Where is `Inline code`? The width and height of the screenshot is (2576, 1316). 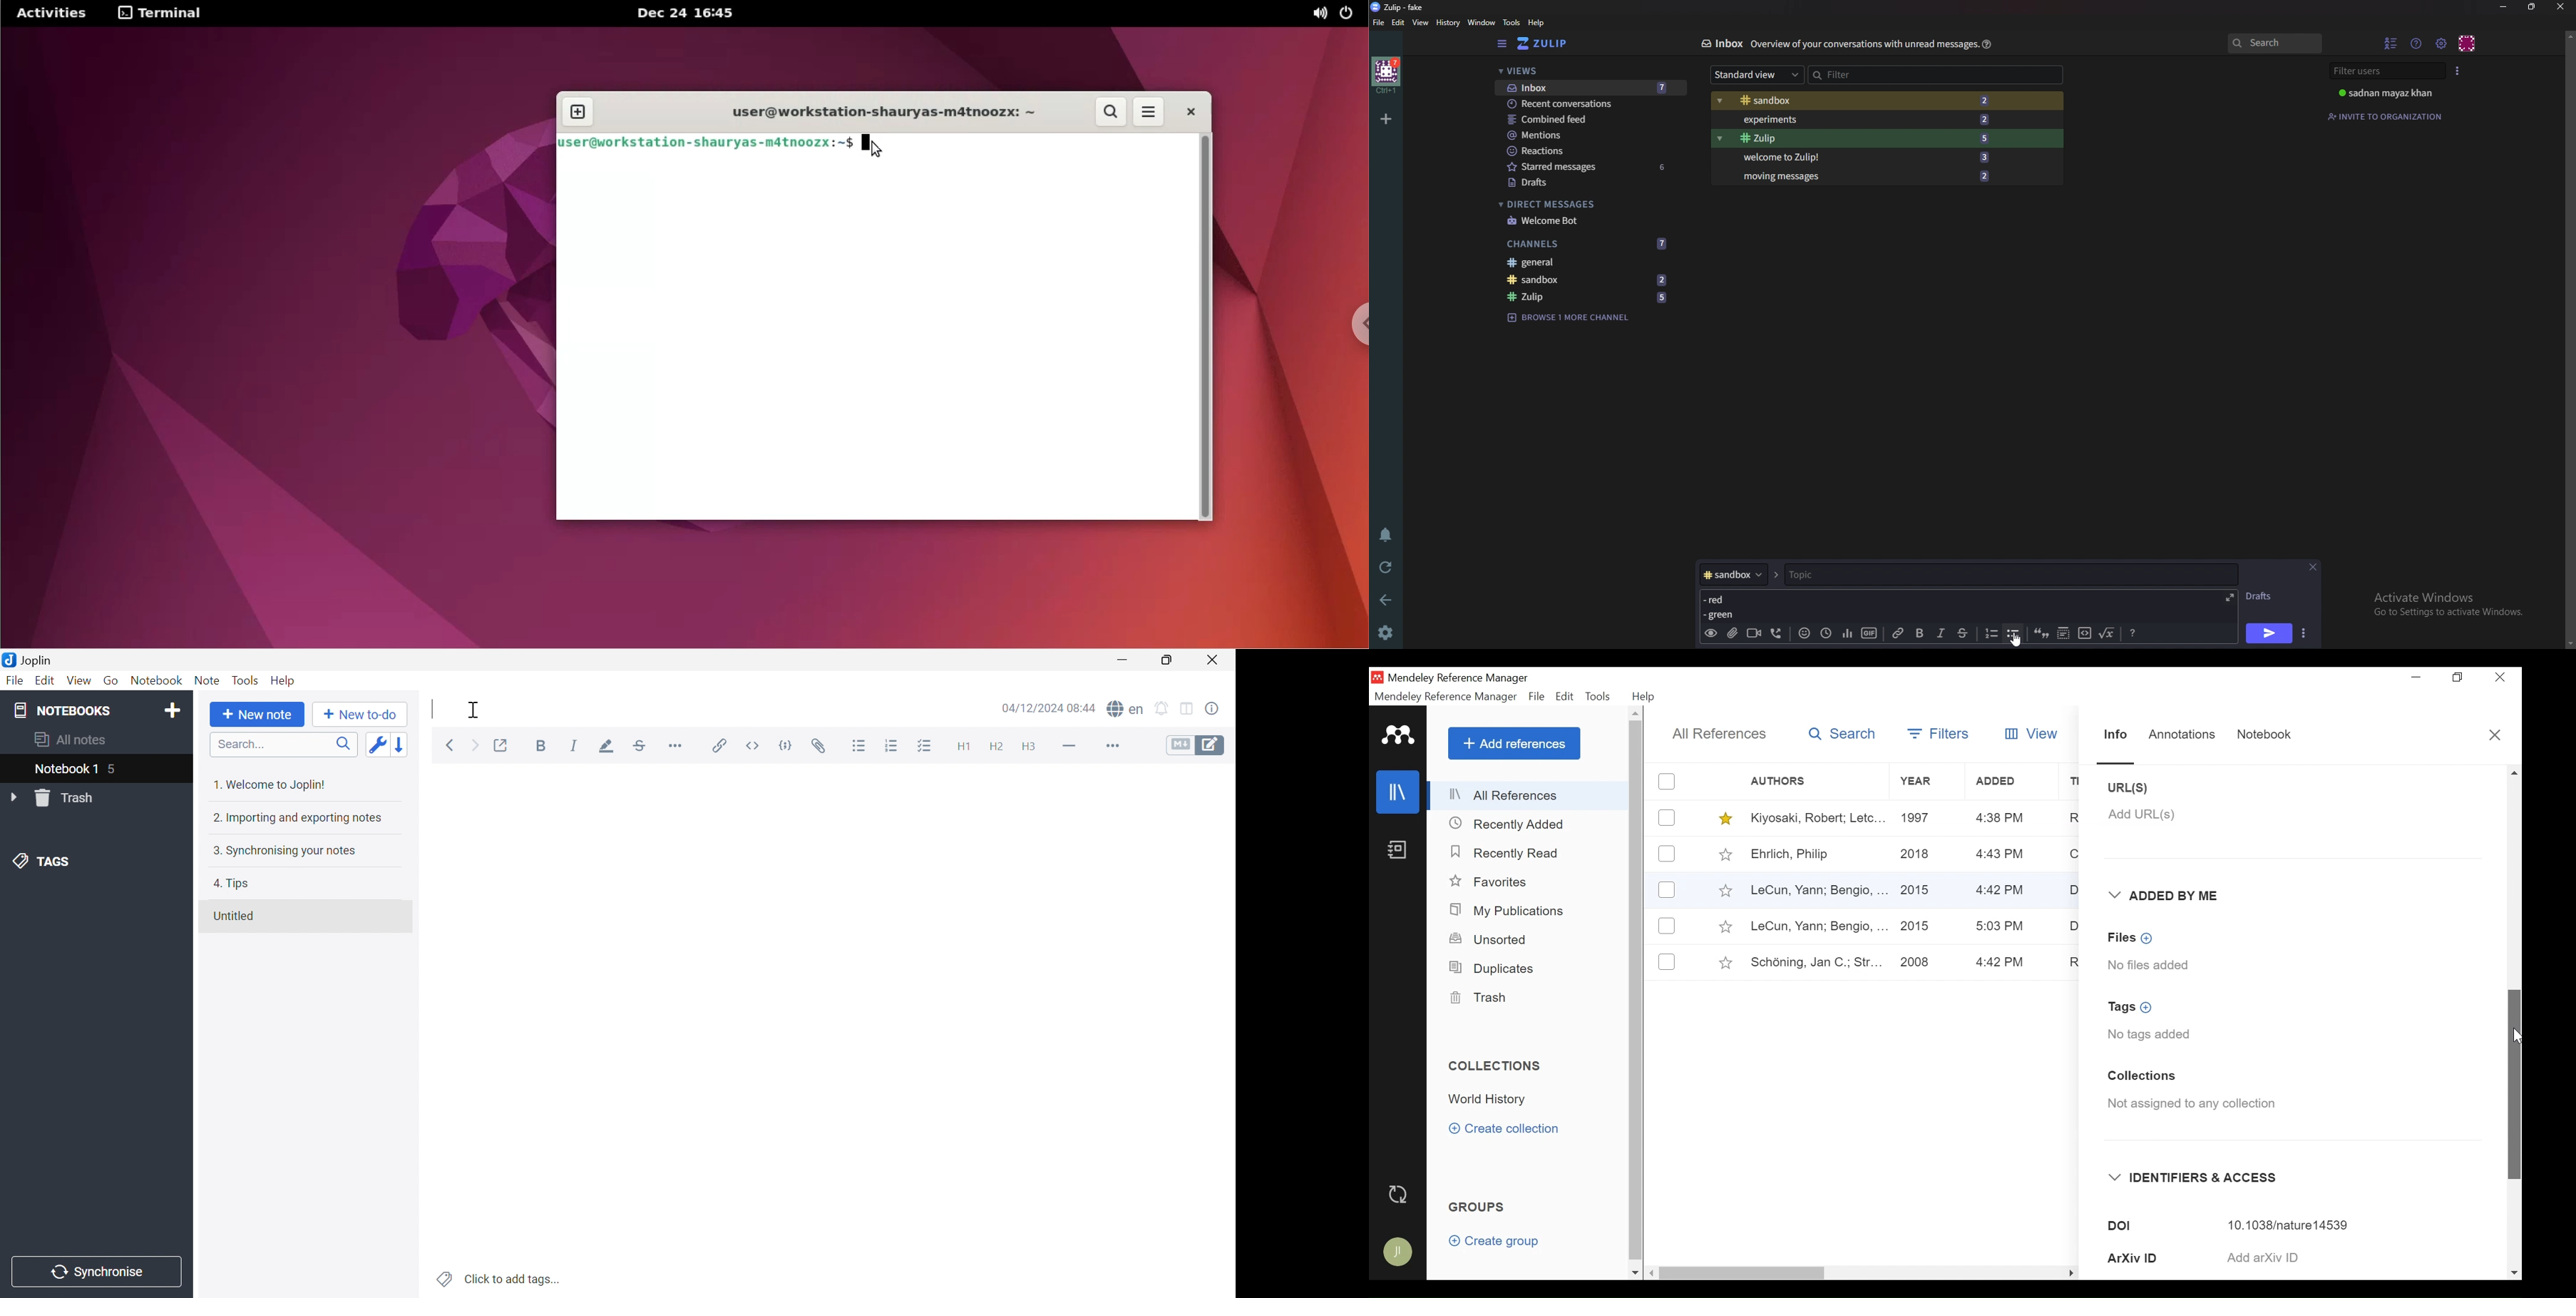
Inline code is located at coordinates (754, 746).